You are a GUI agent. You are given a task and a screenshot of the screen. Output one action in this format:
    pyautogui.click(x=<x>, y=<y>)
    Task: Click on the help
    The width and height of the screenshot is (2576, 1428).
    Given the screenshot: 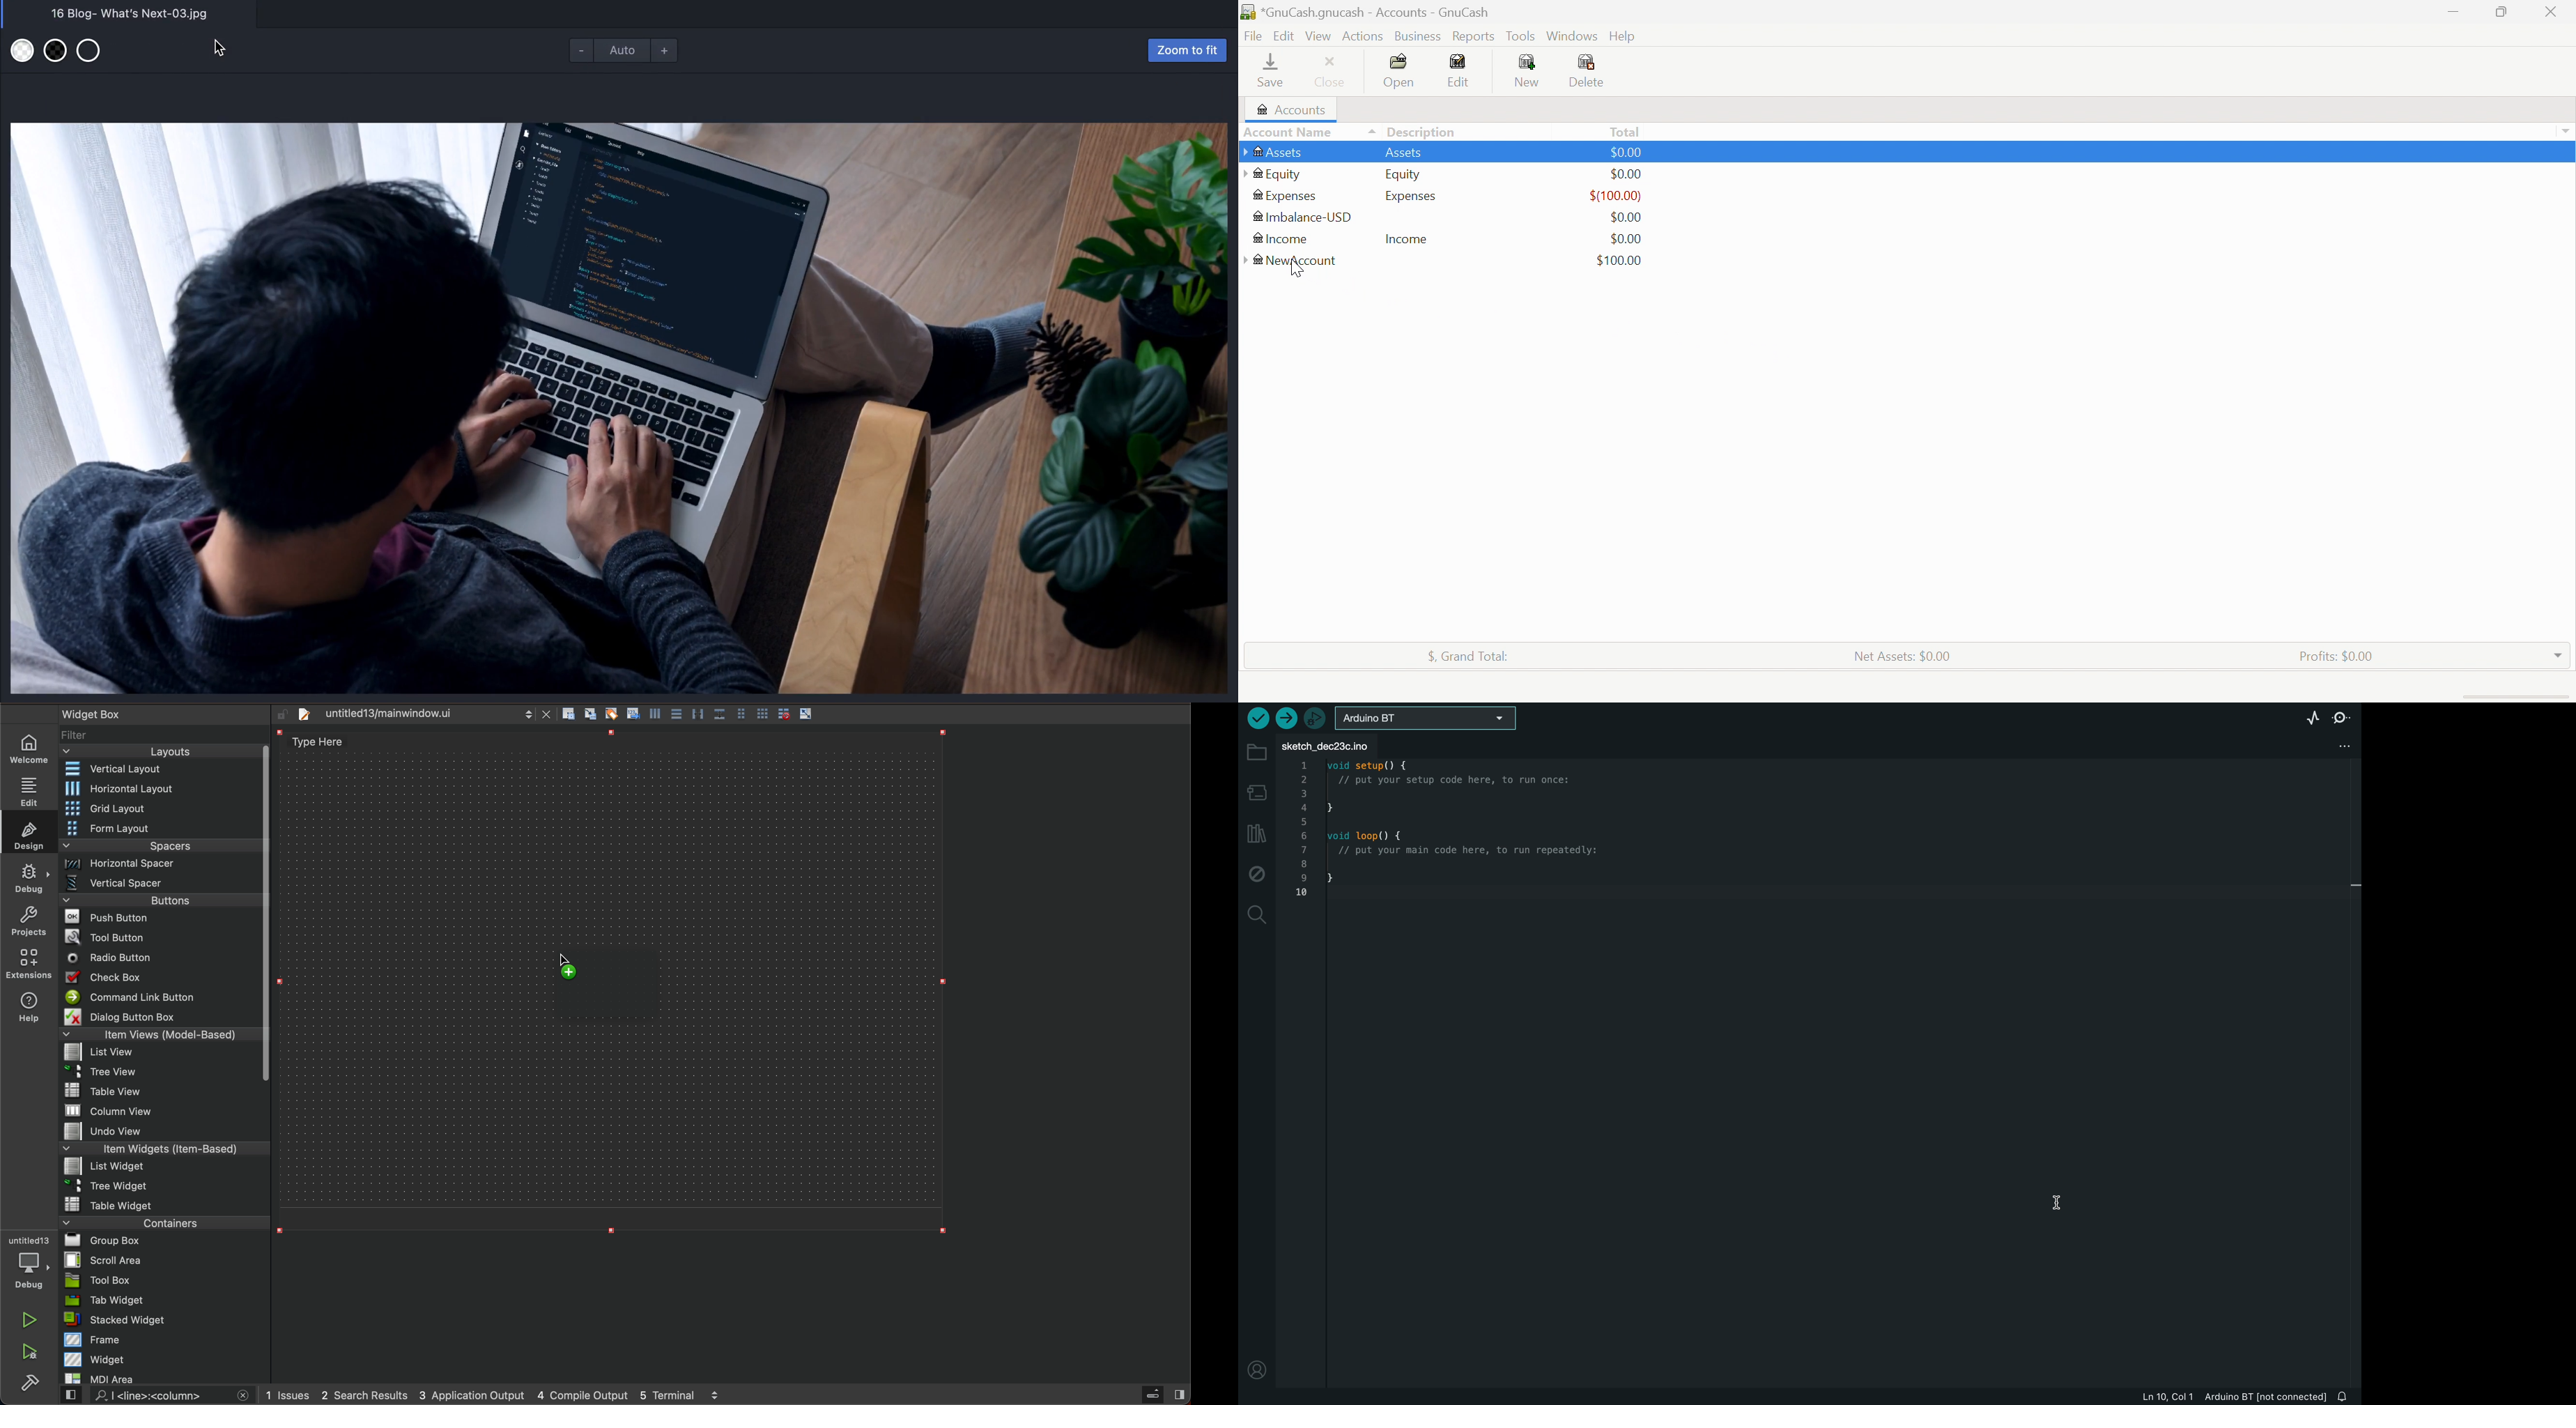 What is the action you would take?
    pyautogui.click(x=28, y=1011)
    